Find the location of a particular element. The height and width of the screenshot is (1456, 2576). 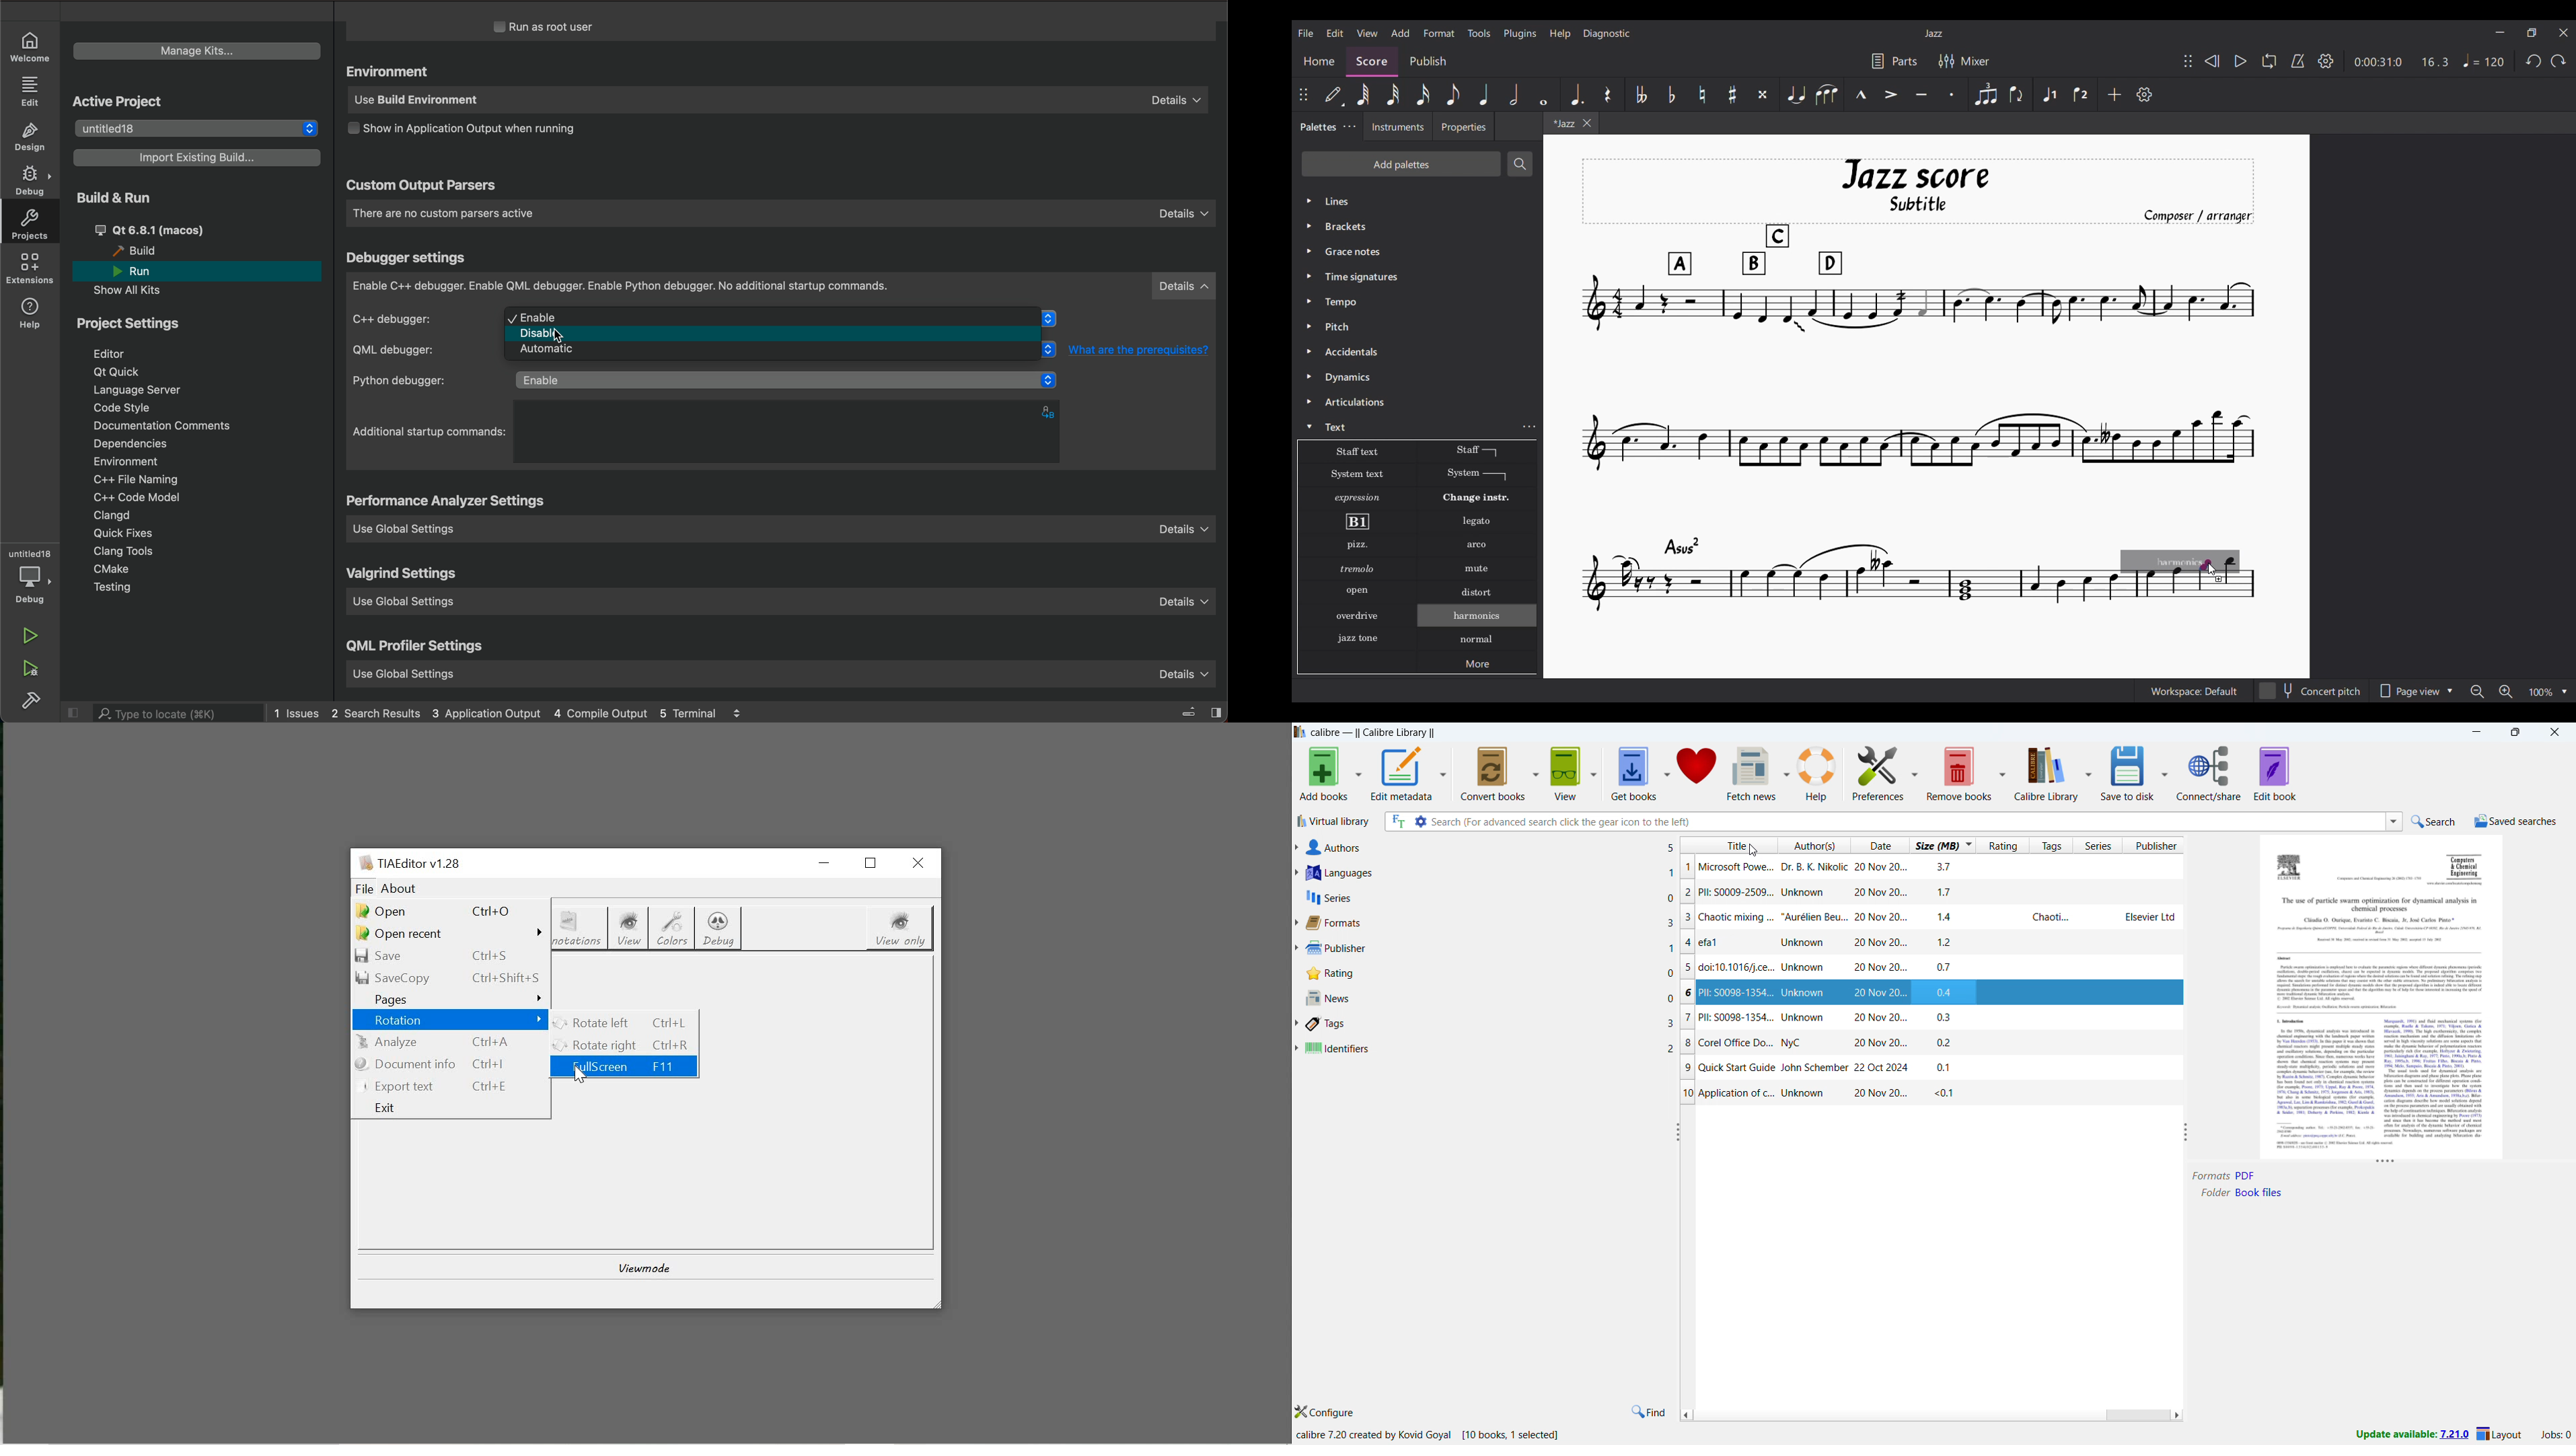

 is located at coordinates (2378, 904).